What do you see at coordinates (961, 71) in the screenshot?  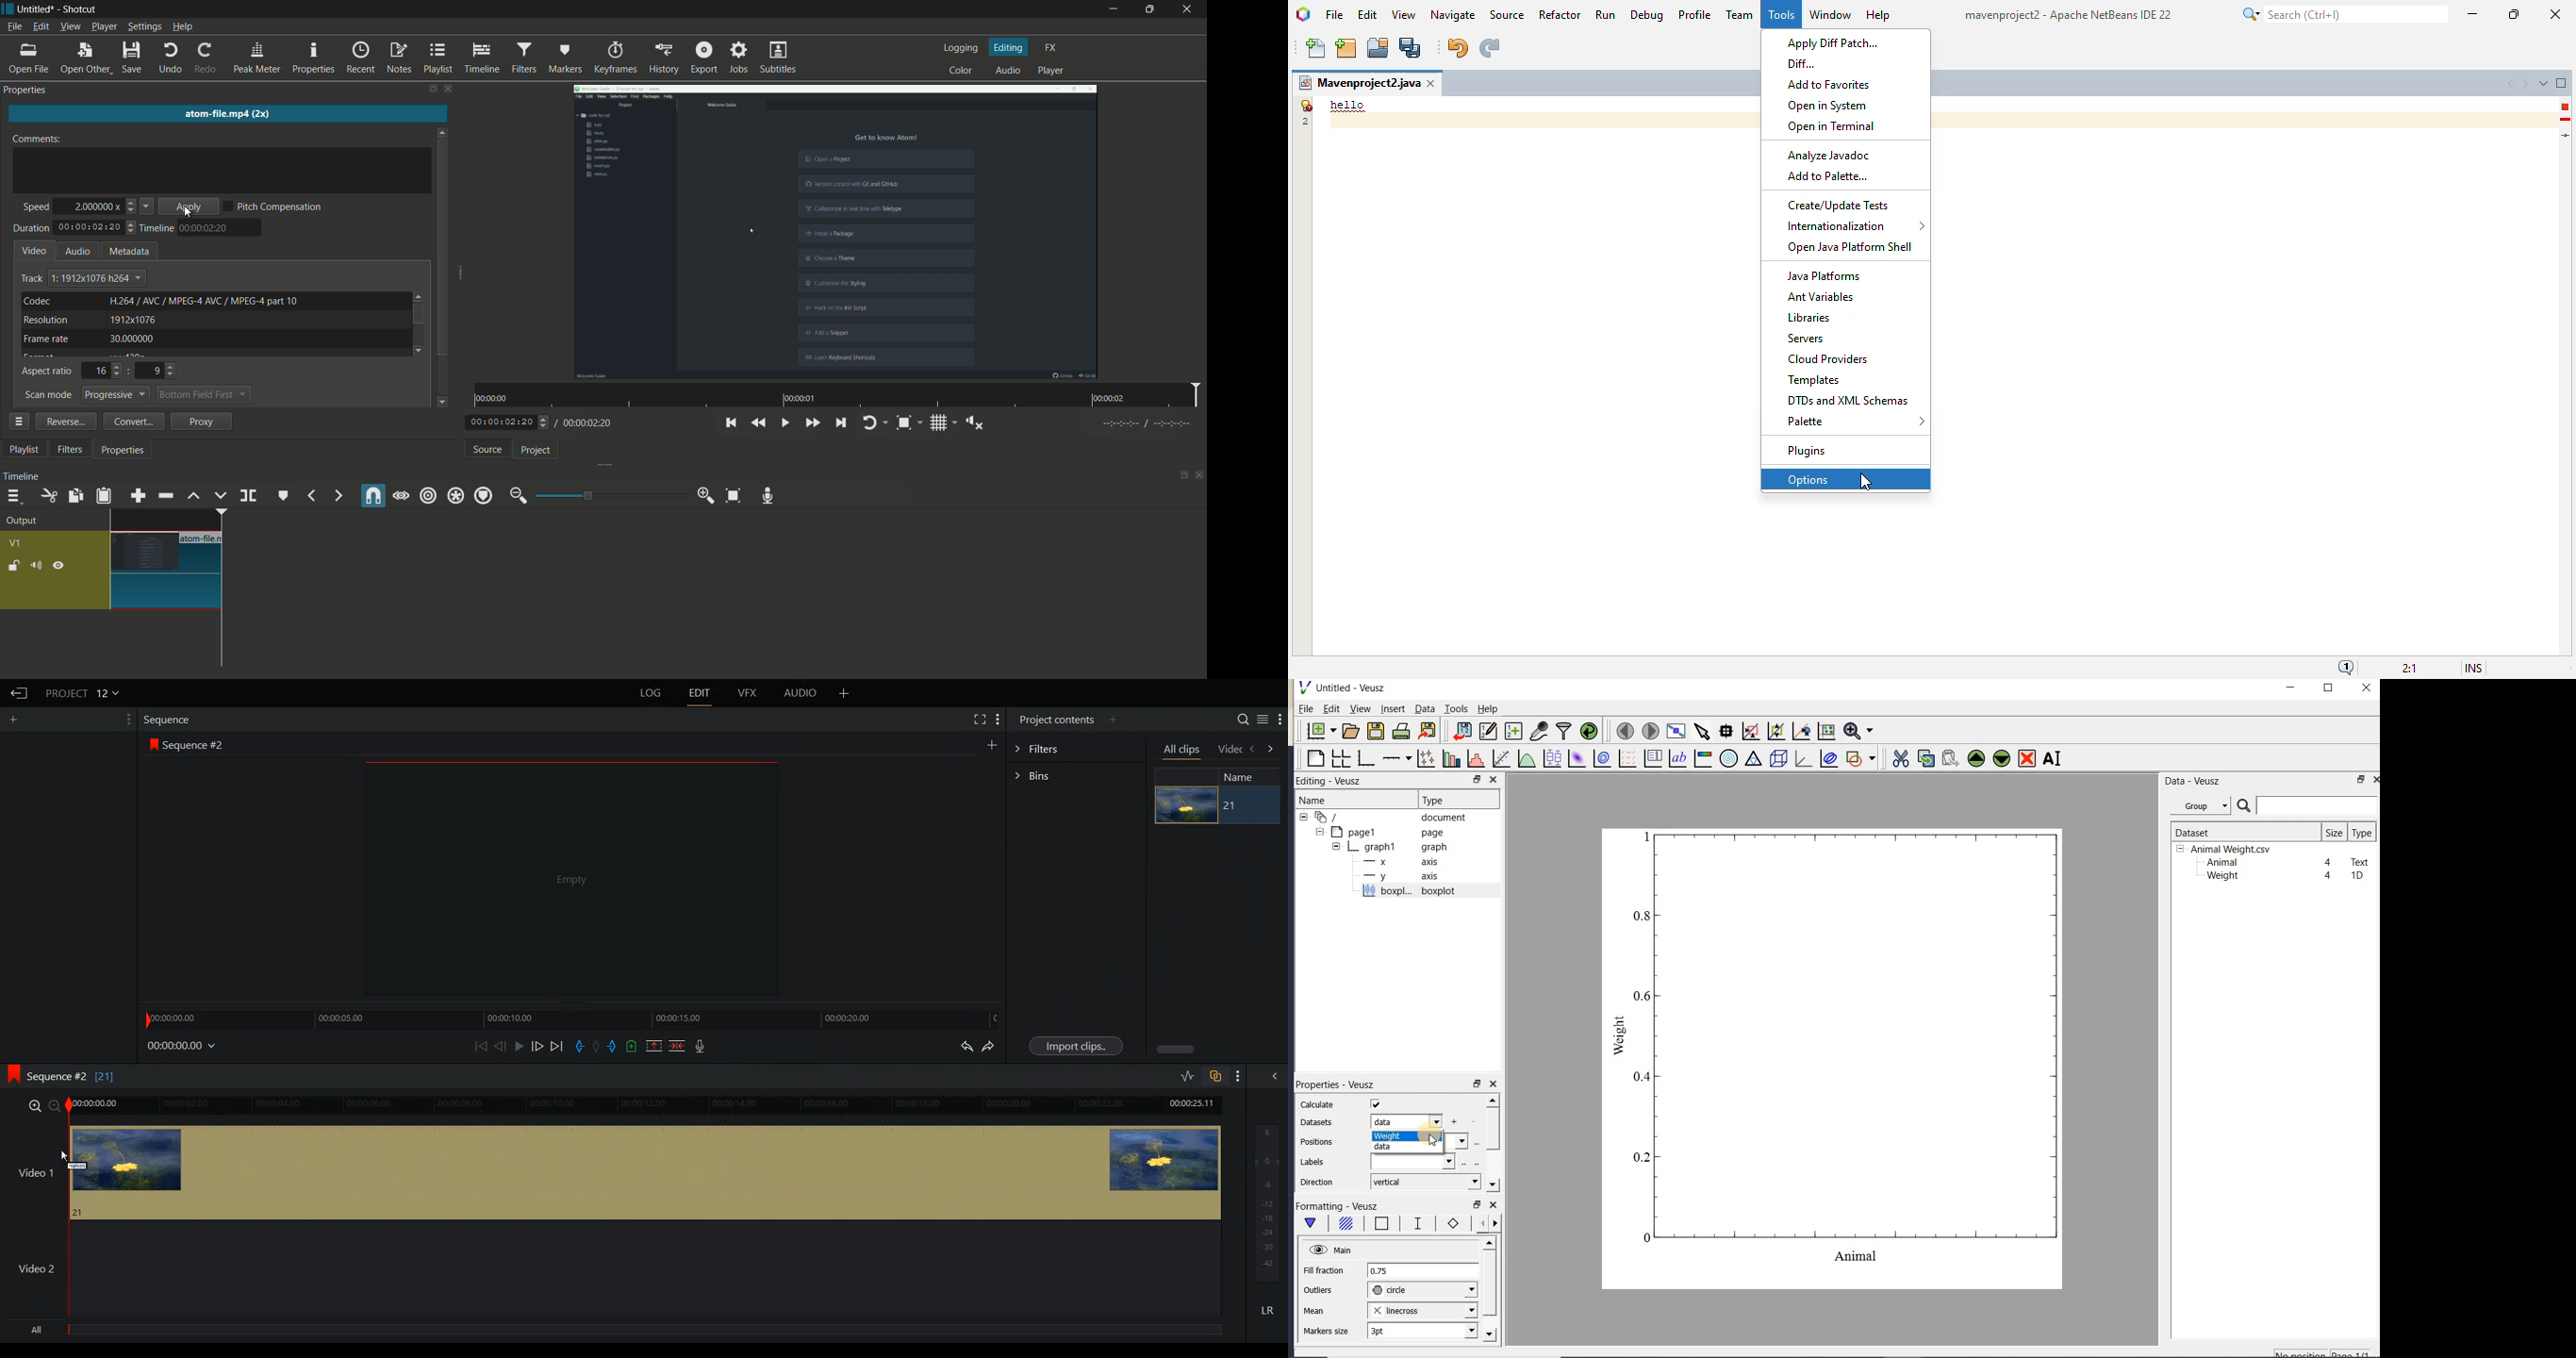 I see `color` at bounding box center [961, 71].